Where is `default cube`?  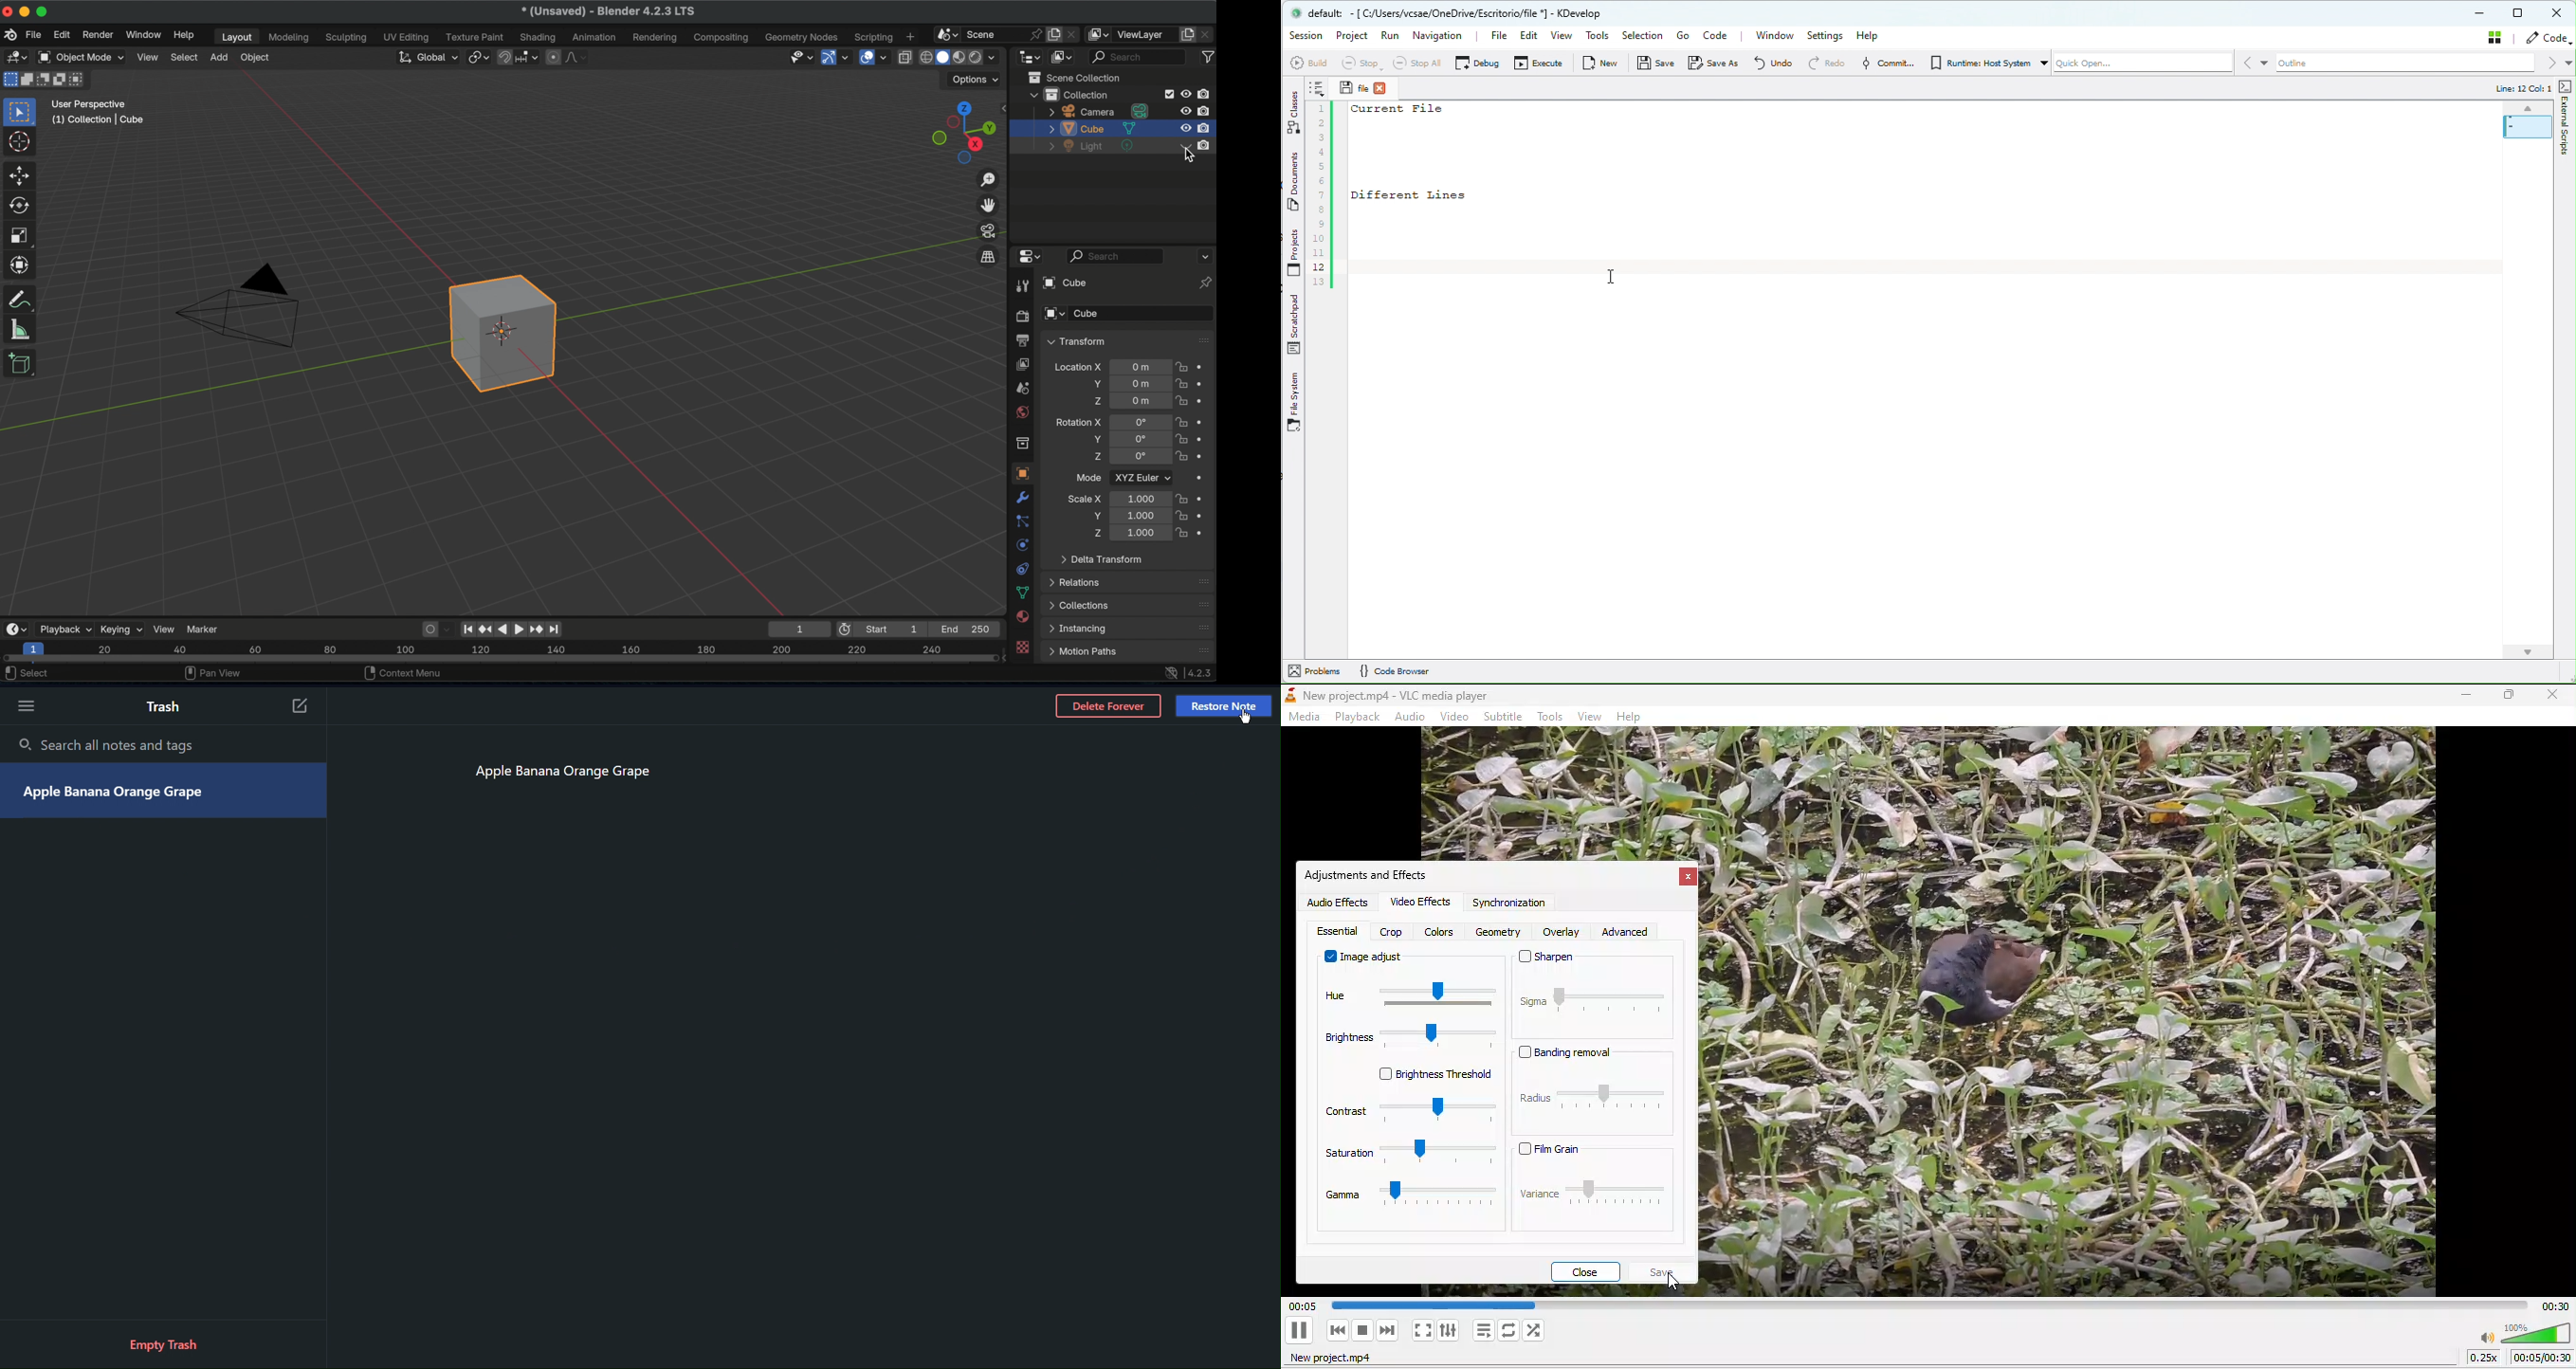
default cube is located at coordinates (501, 331).